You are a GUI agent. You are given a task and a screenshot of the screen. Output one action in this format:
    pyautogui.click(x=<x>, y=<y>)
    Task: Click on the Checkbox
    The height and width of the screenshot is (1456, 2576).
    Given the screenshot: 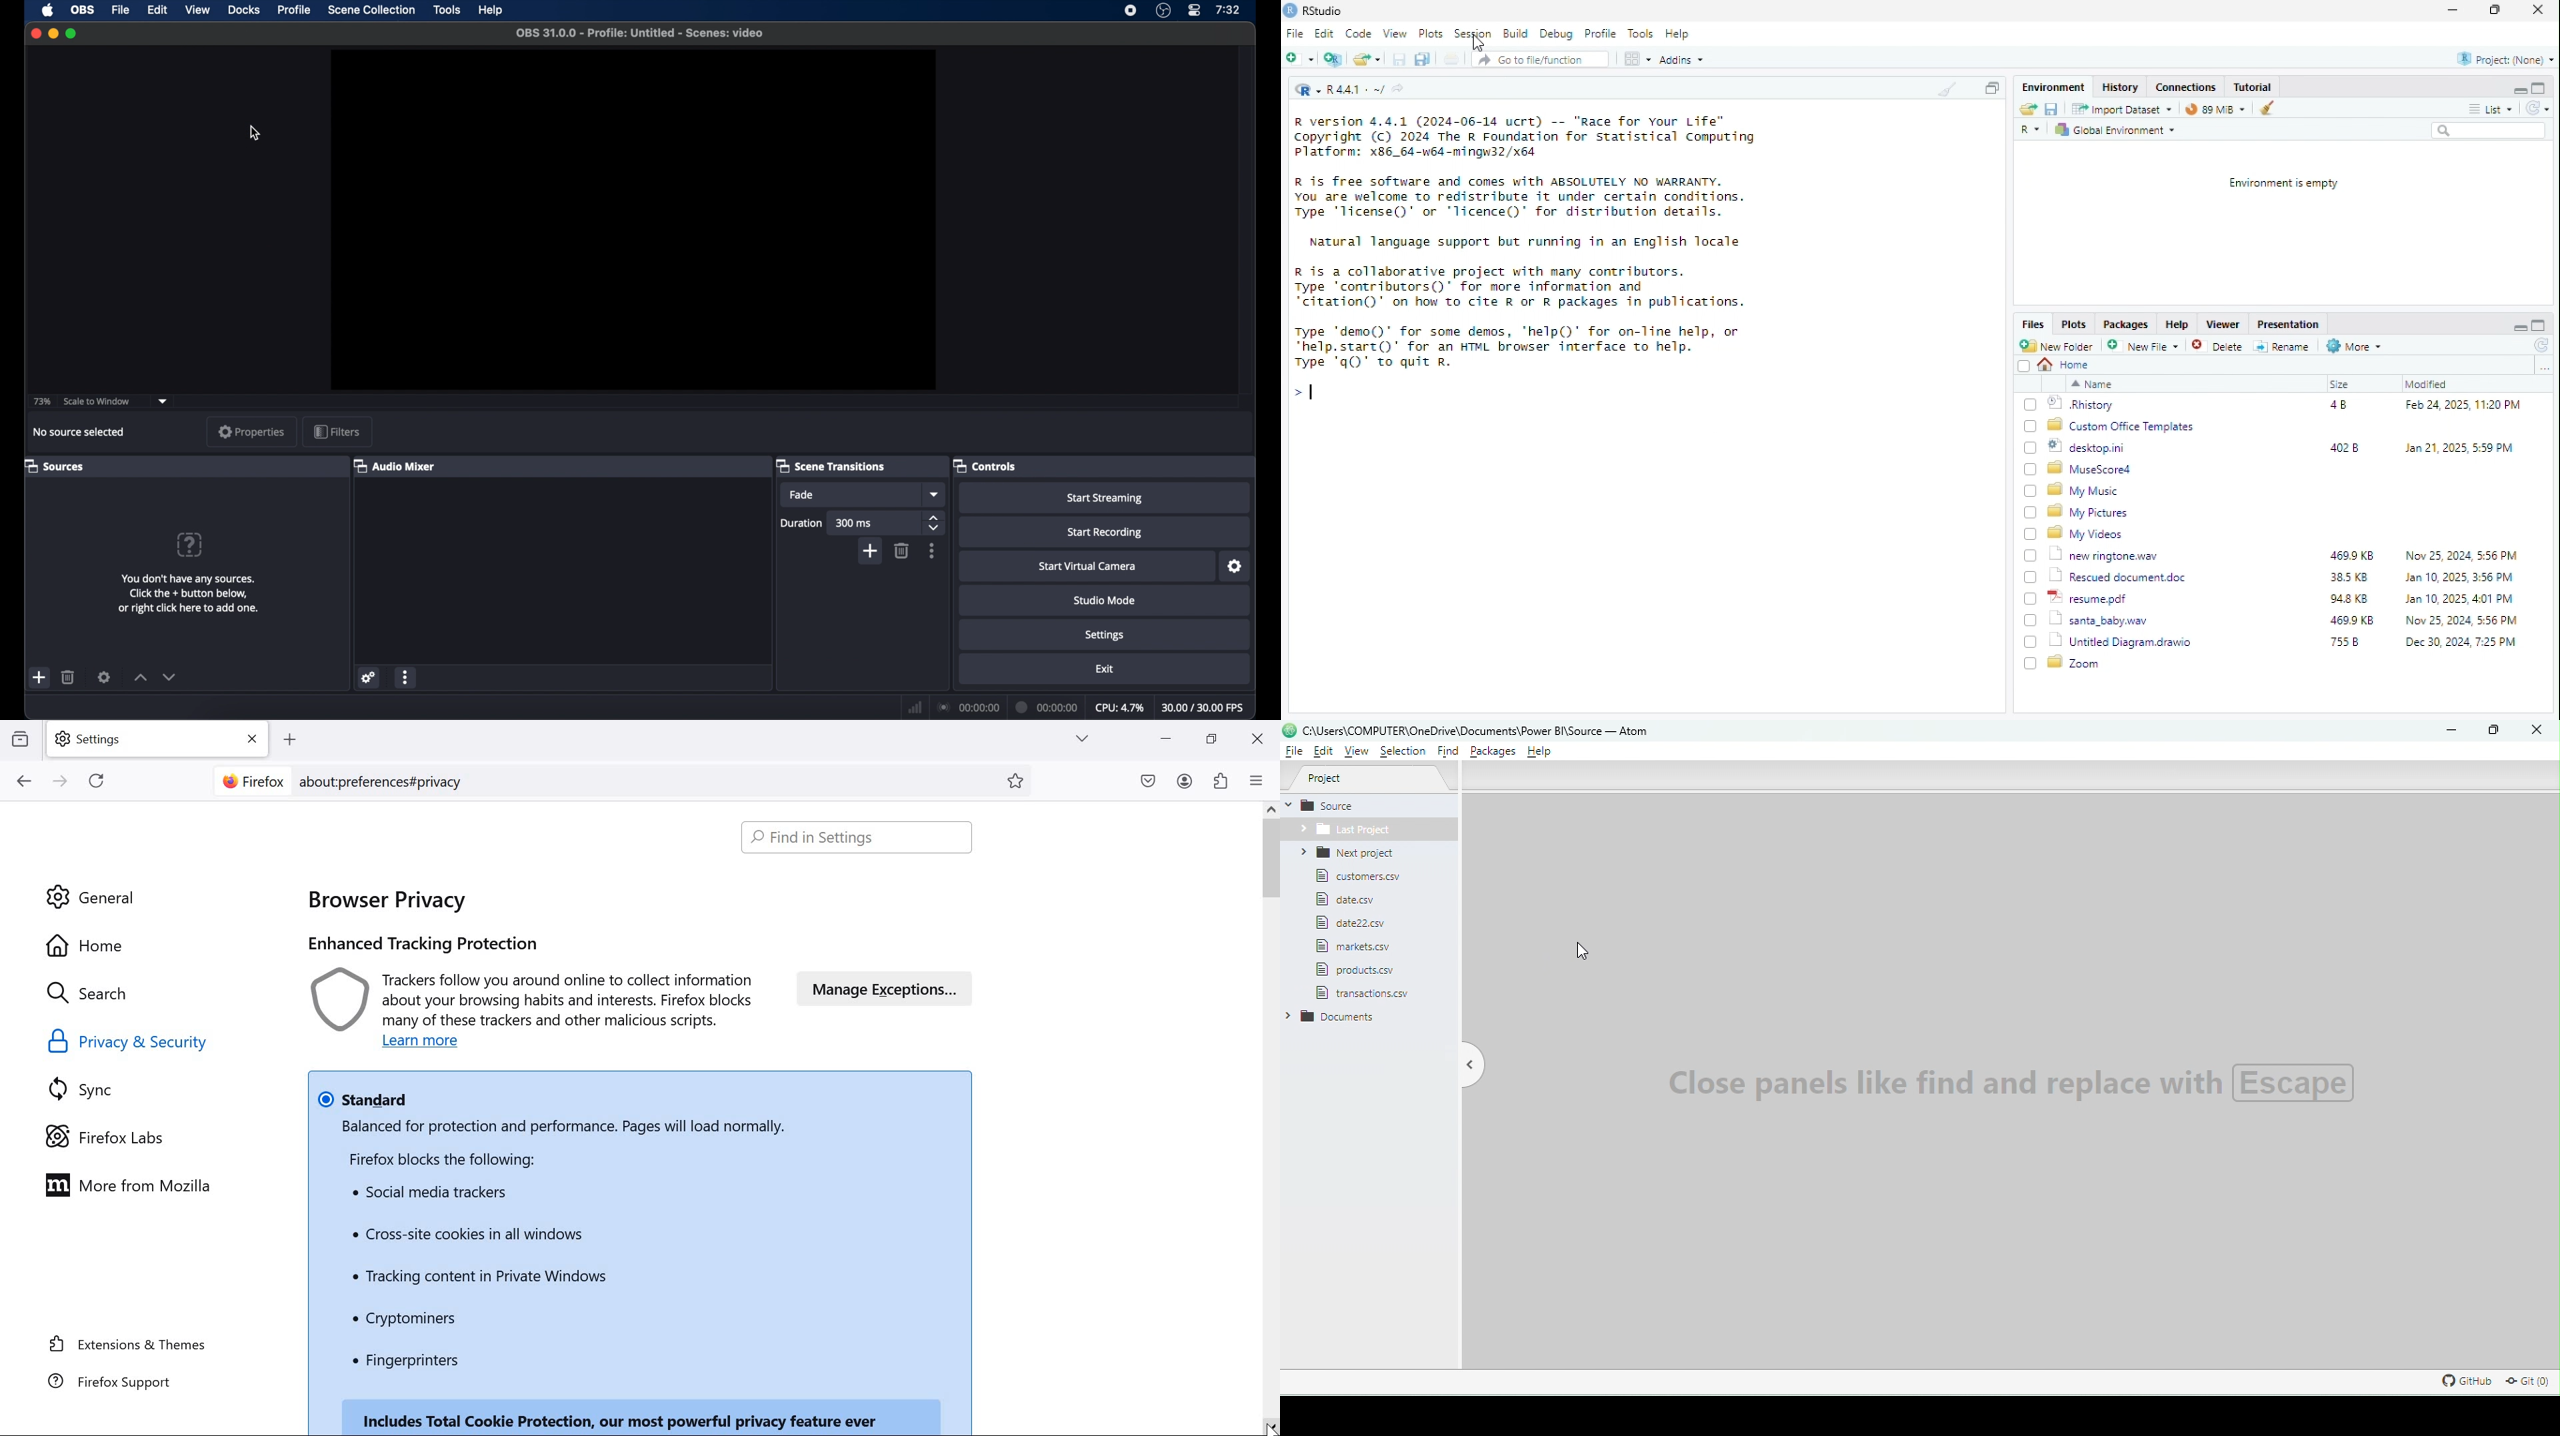 What is the action you would take?
    pyautogui.click(x=2031, y=469)
    